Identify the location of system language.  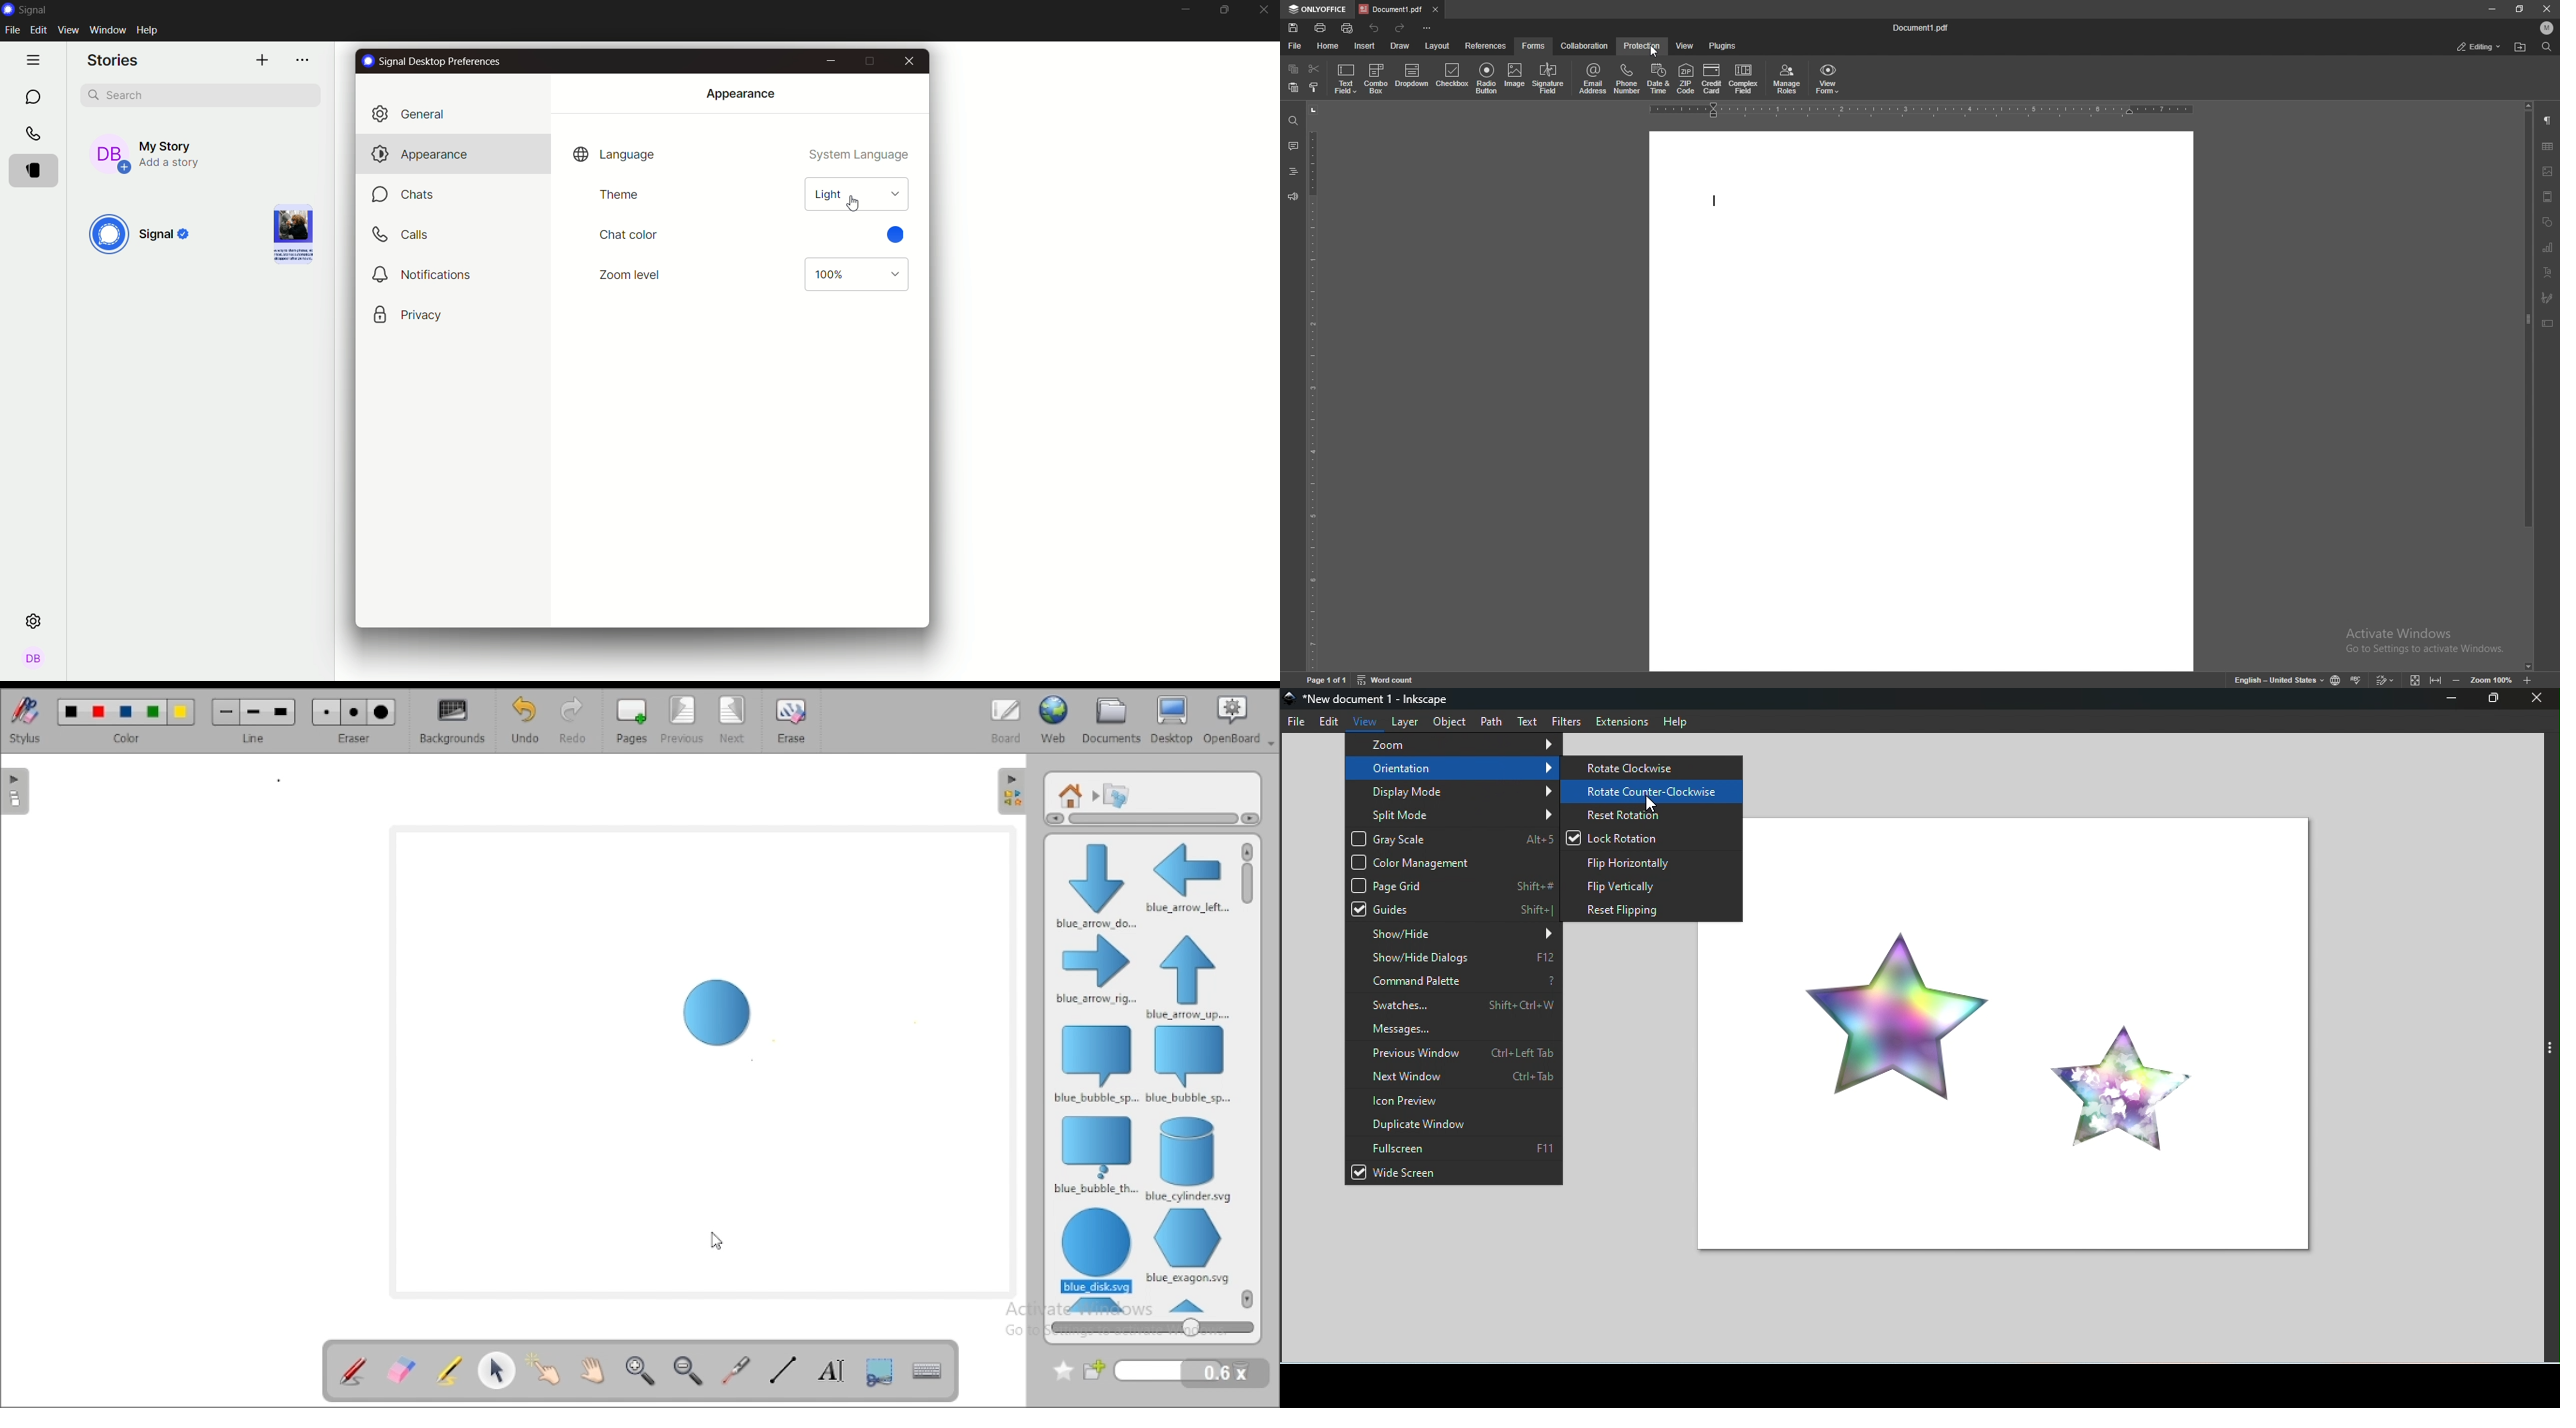
(861, 156).